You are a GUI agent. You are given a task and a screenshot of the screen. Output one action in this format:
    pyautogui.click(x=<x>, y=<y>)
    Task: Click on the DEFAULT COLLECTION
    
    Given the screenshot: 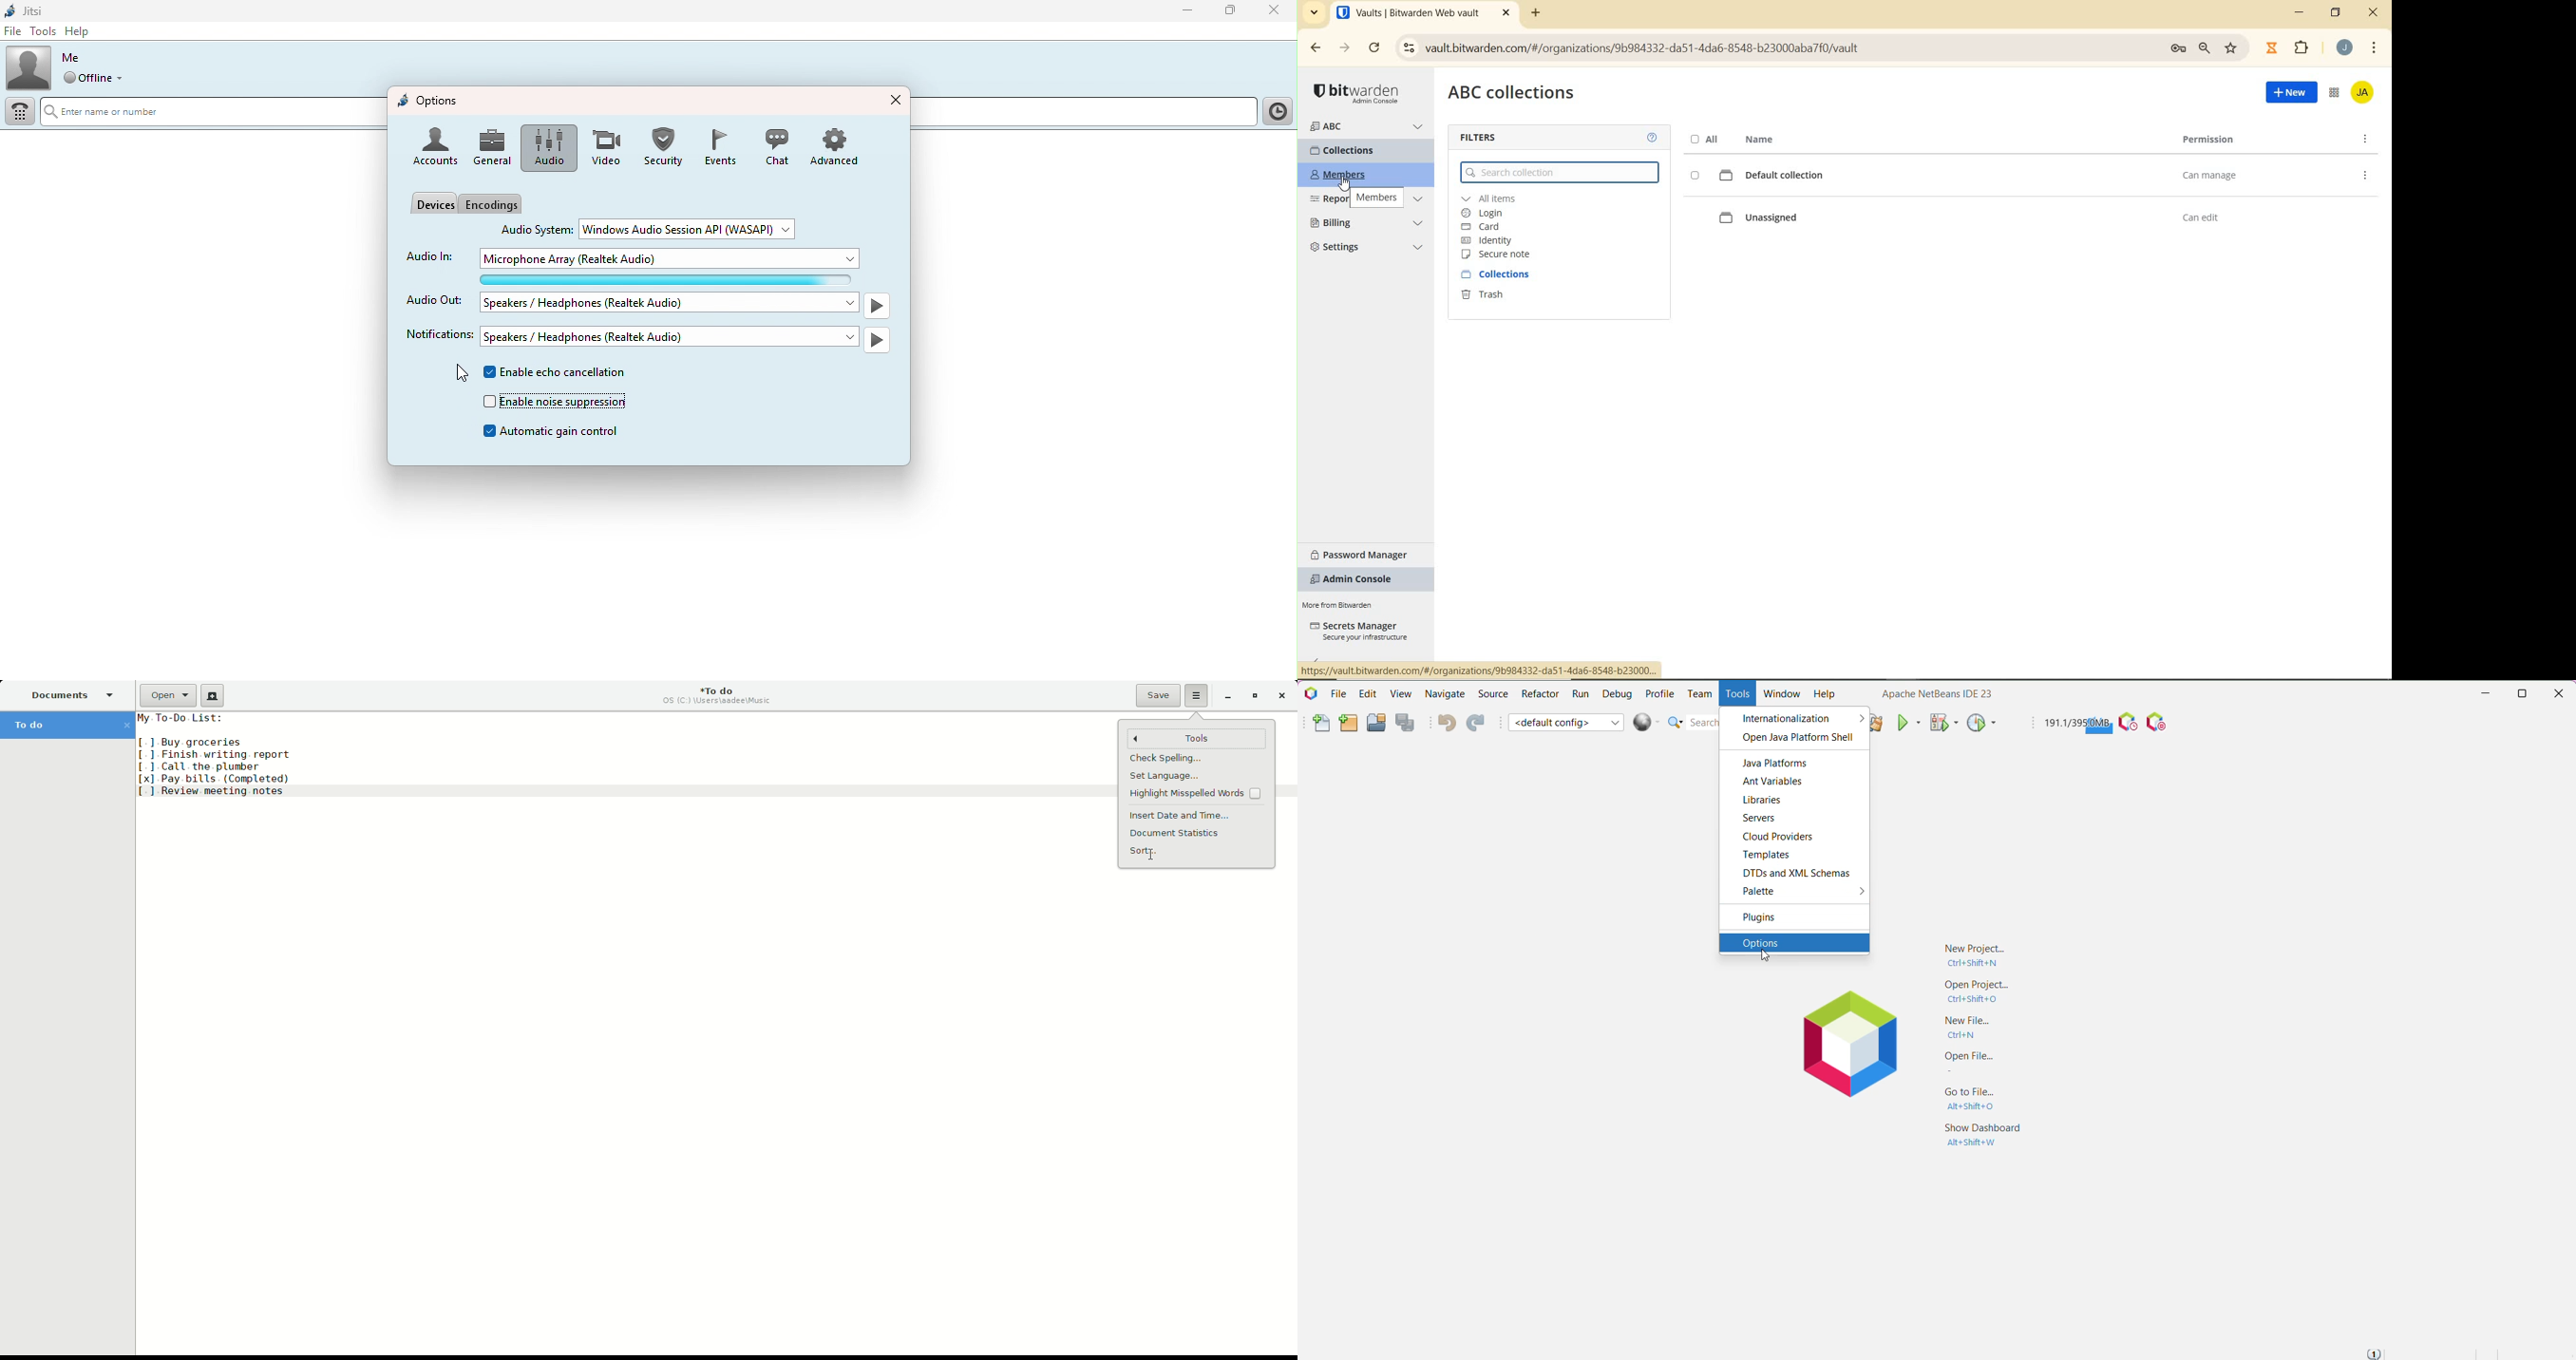 What is the action you would take?
    pyautogui.click(x=1988, y=176)
    